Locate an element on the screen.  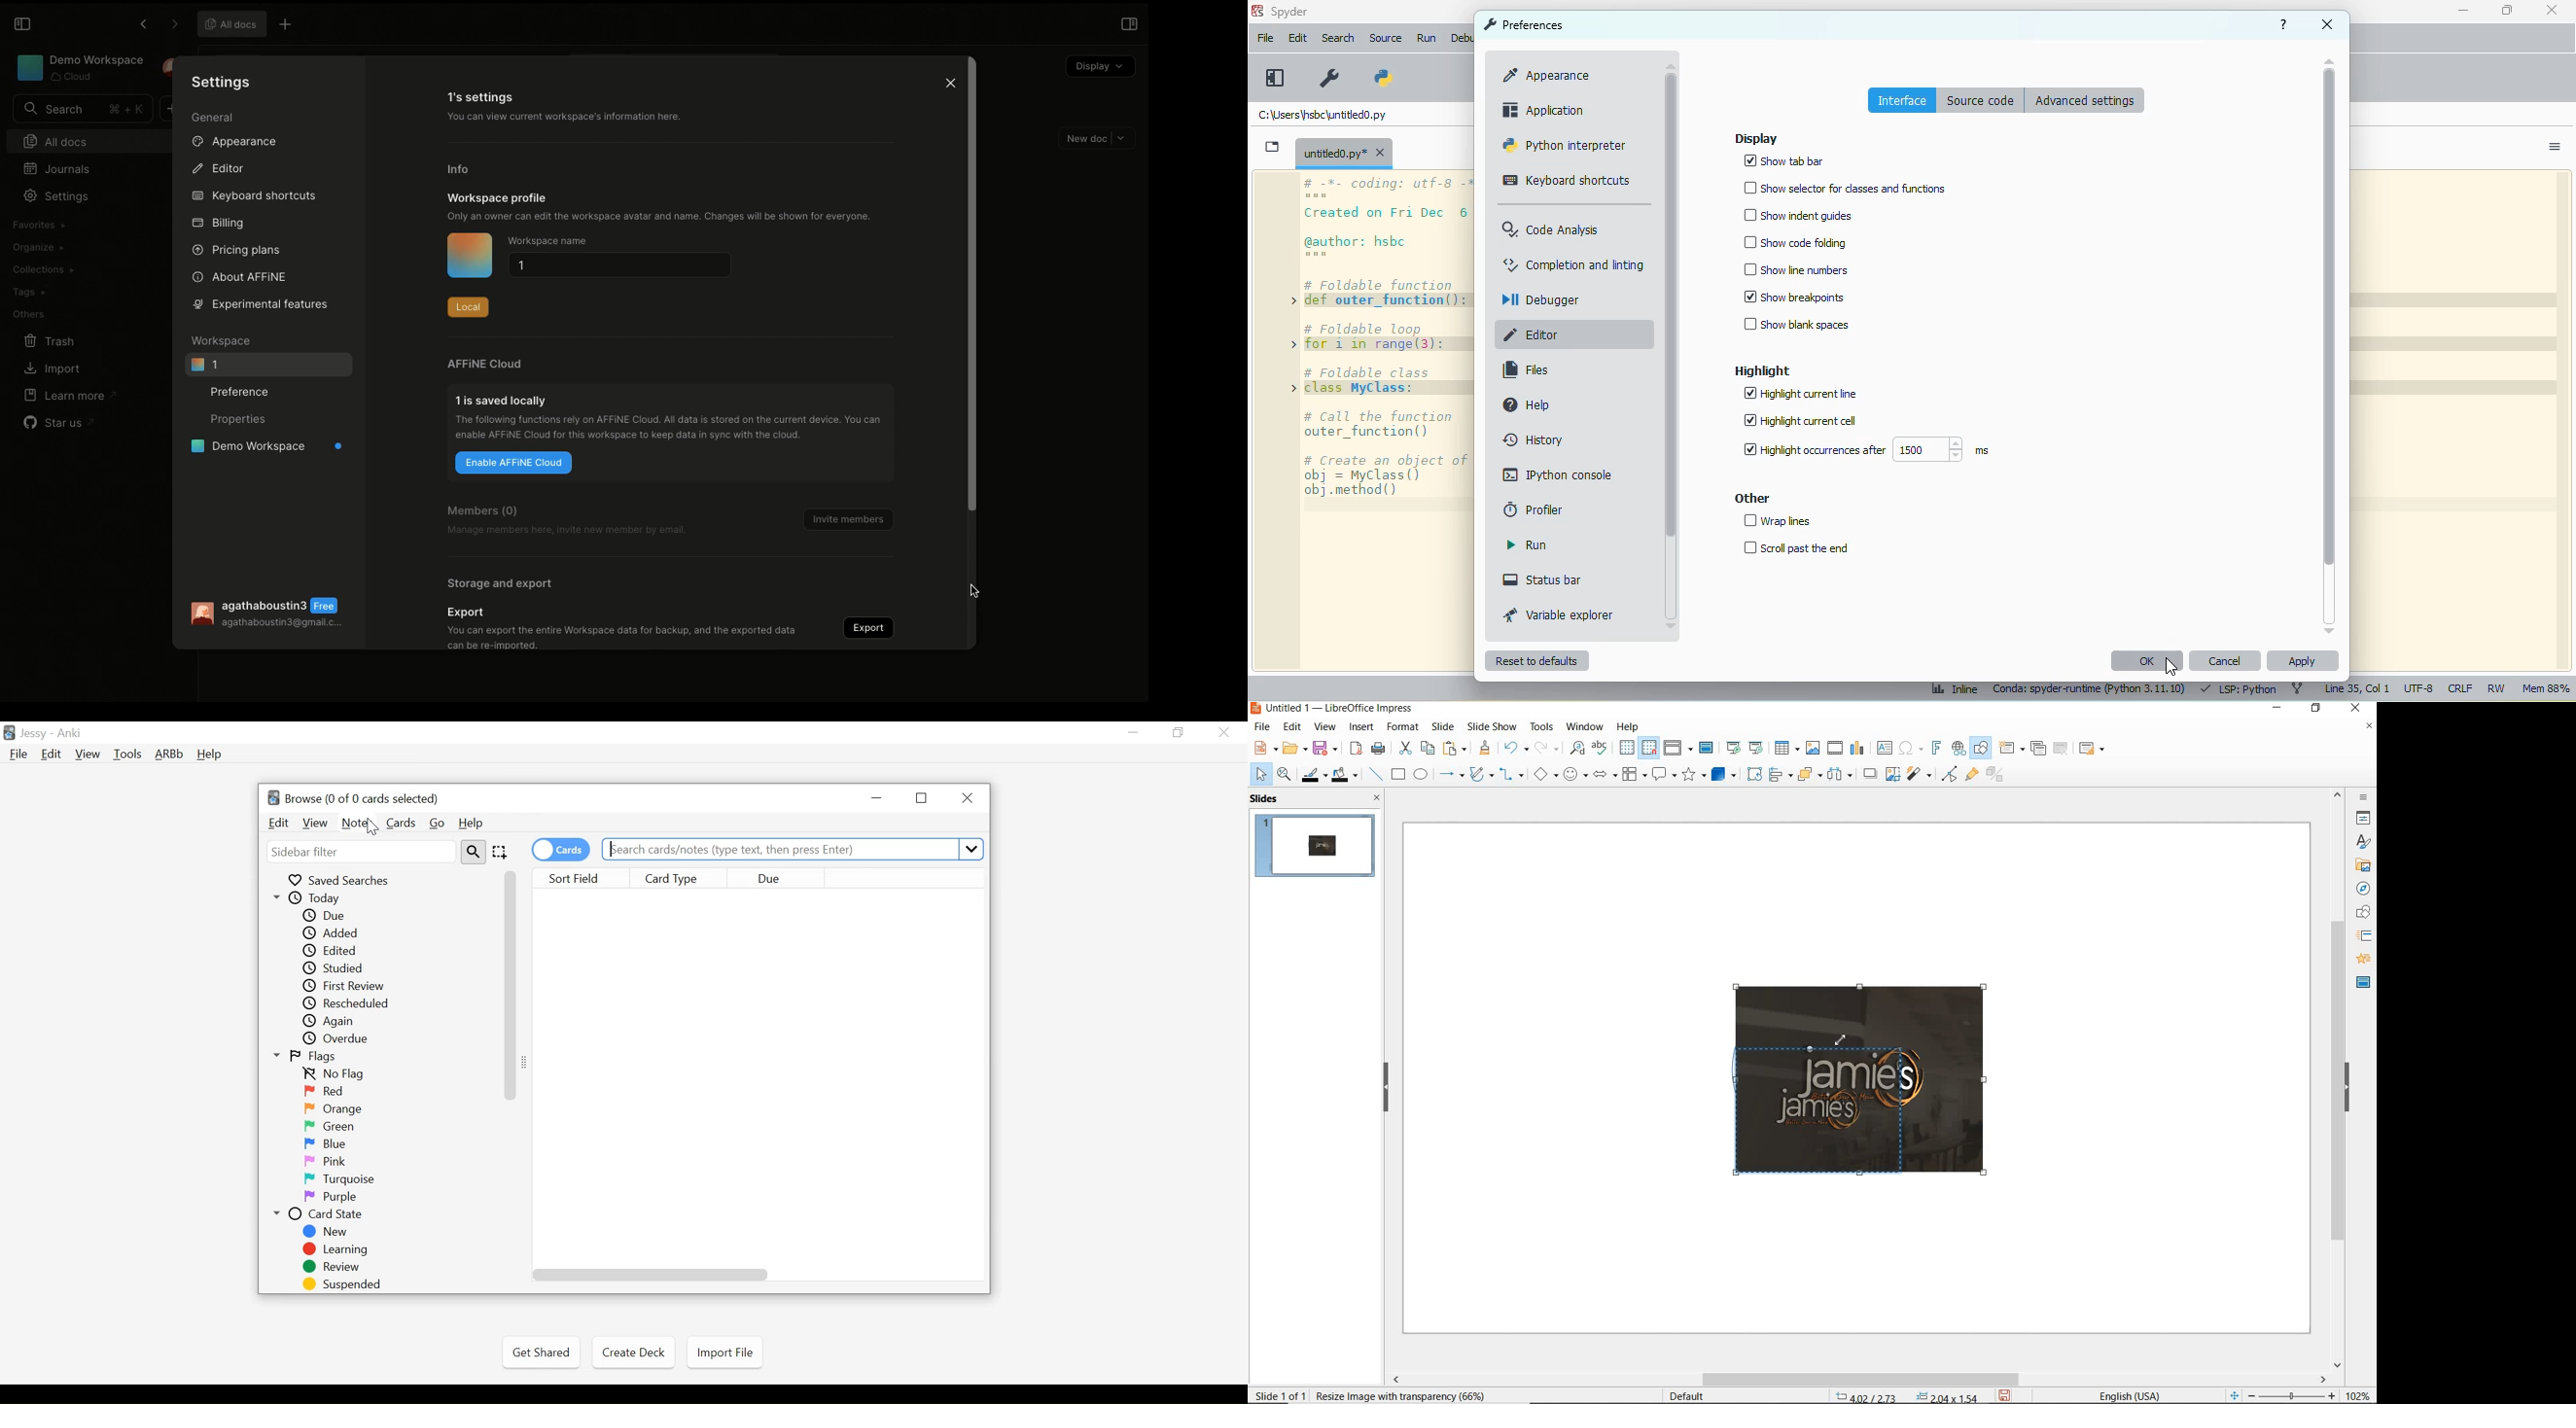
Forward is located at coordinates (172, 25).